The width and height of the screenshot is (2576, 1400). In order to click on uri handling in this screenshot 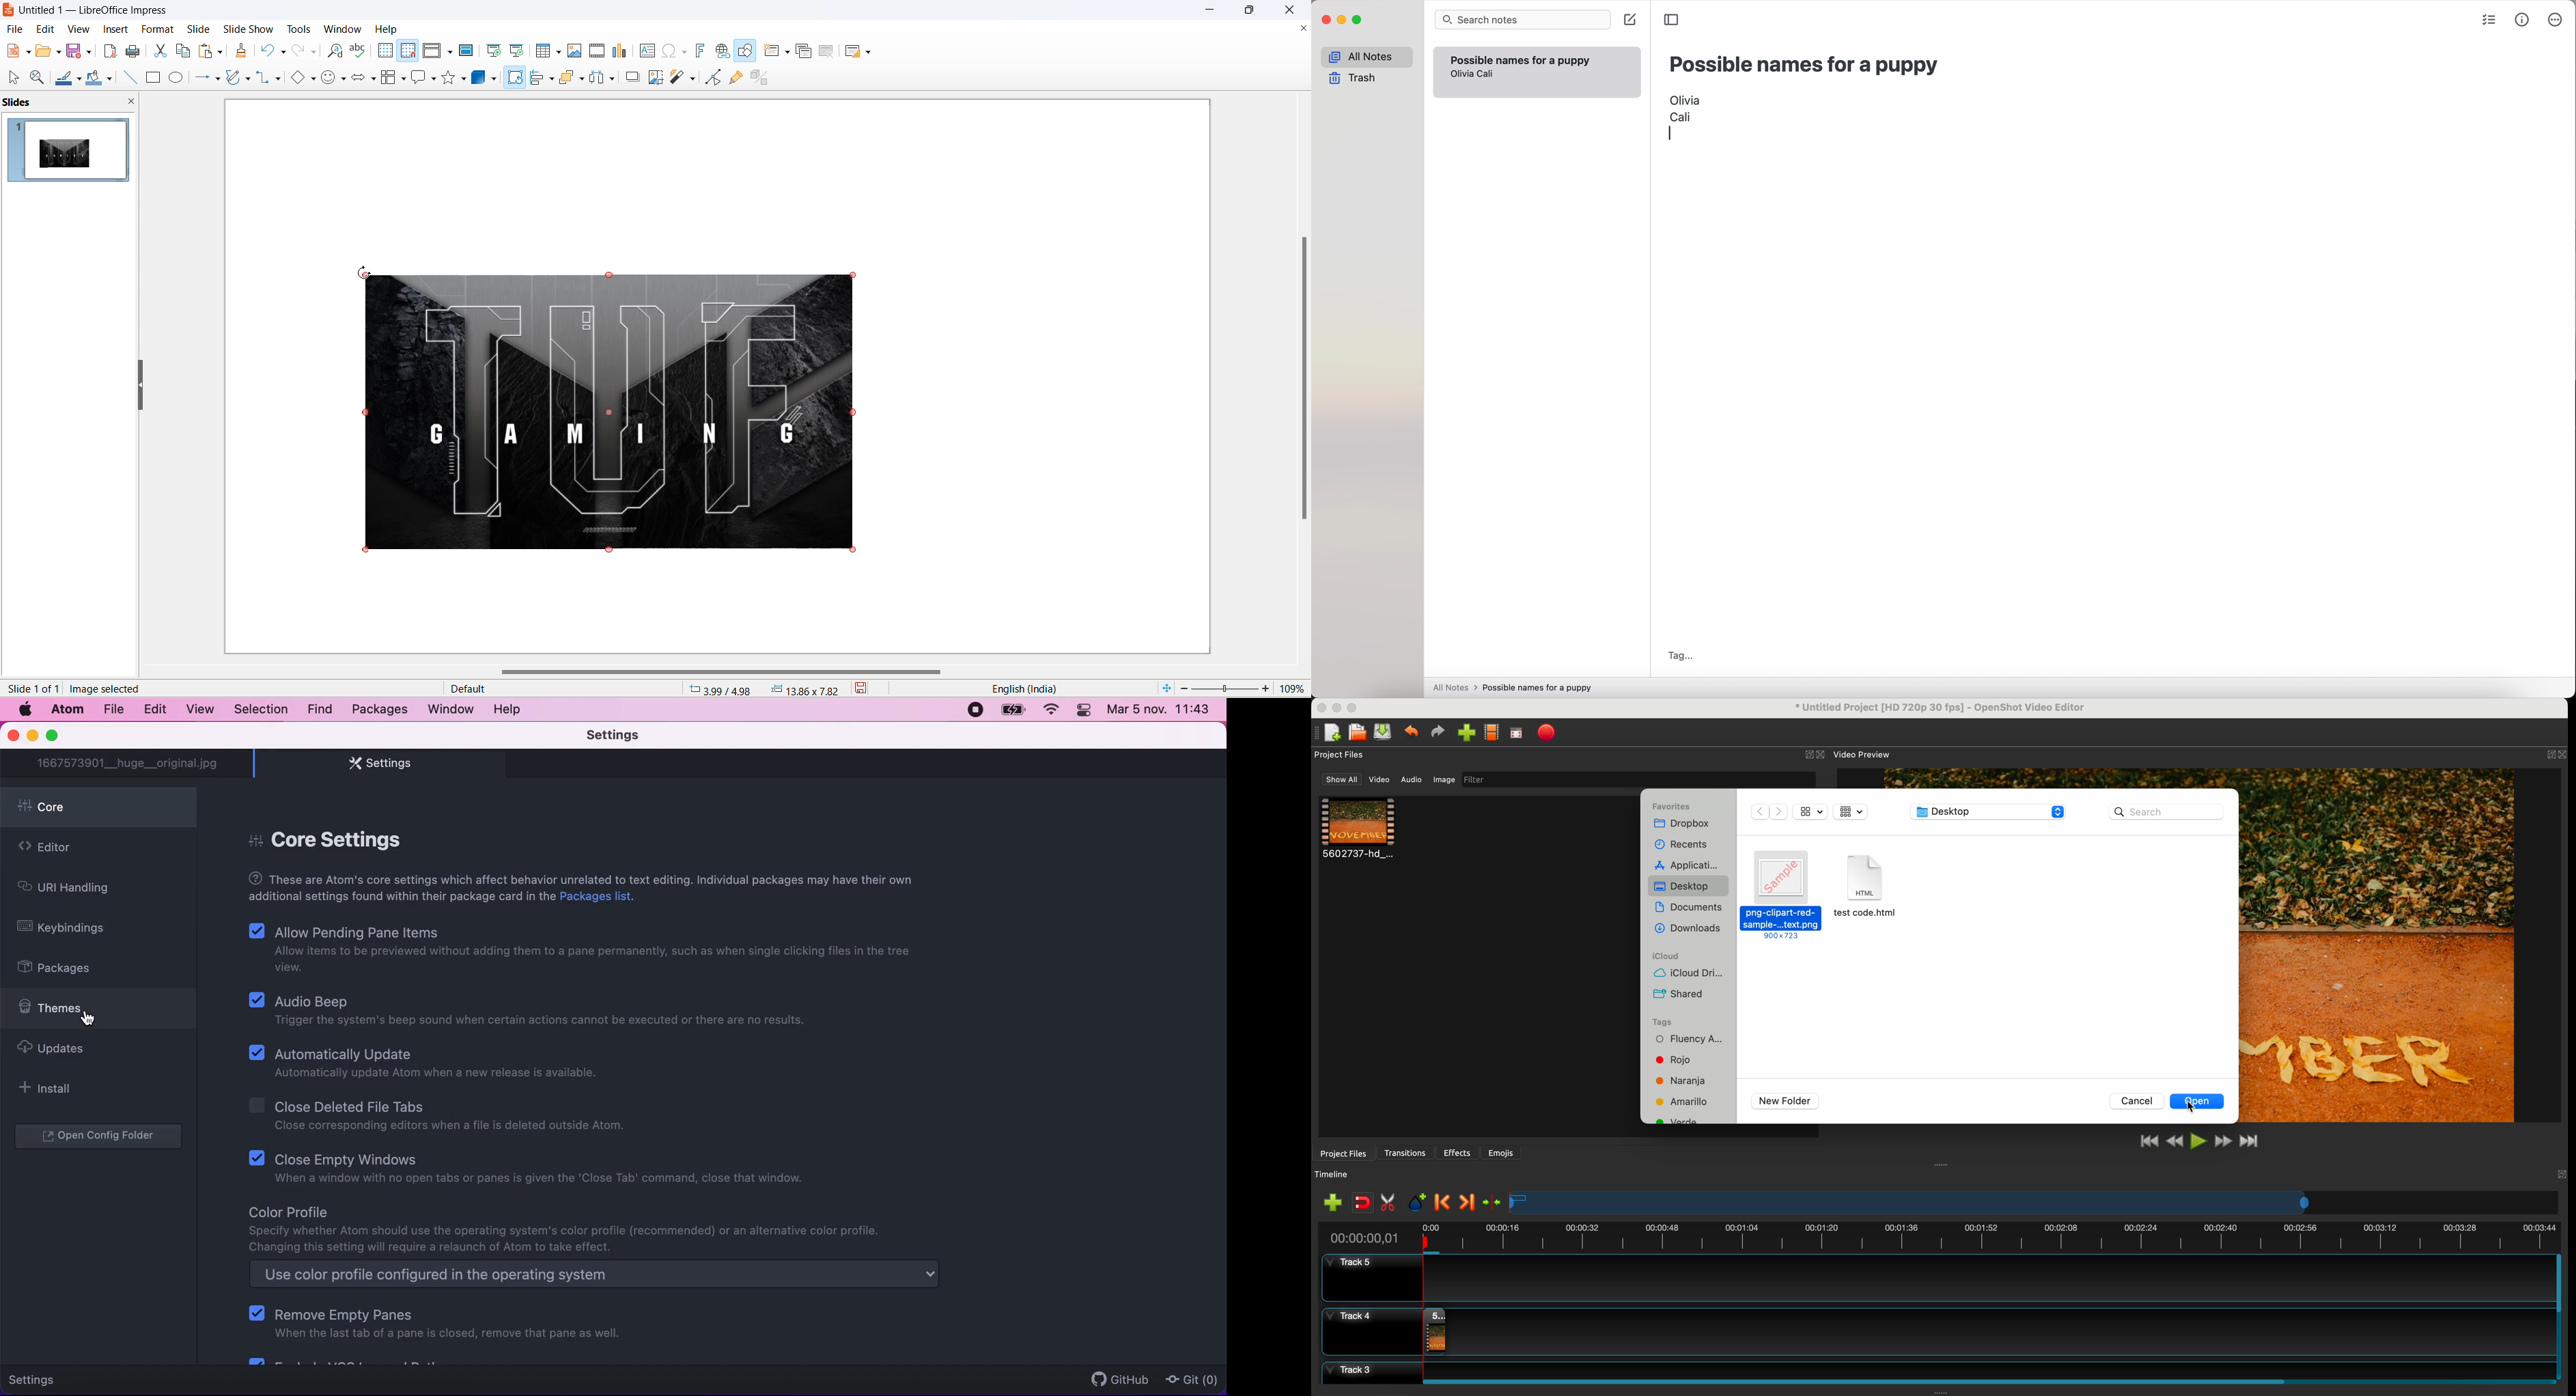, I will do `click(76, 888)`.